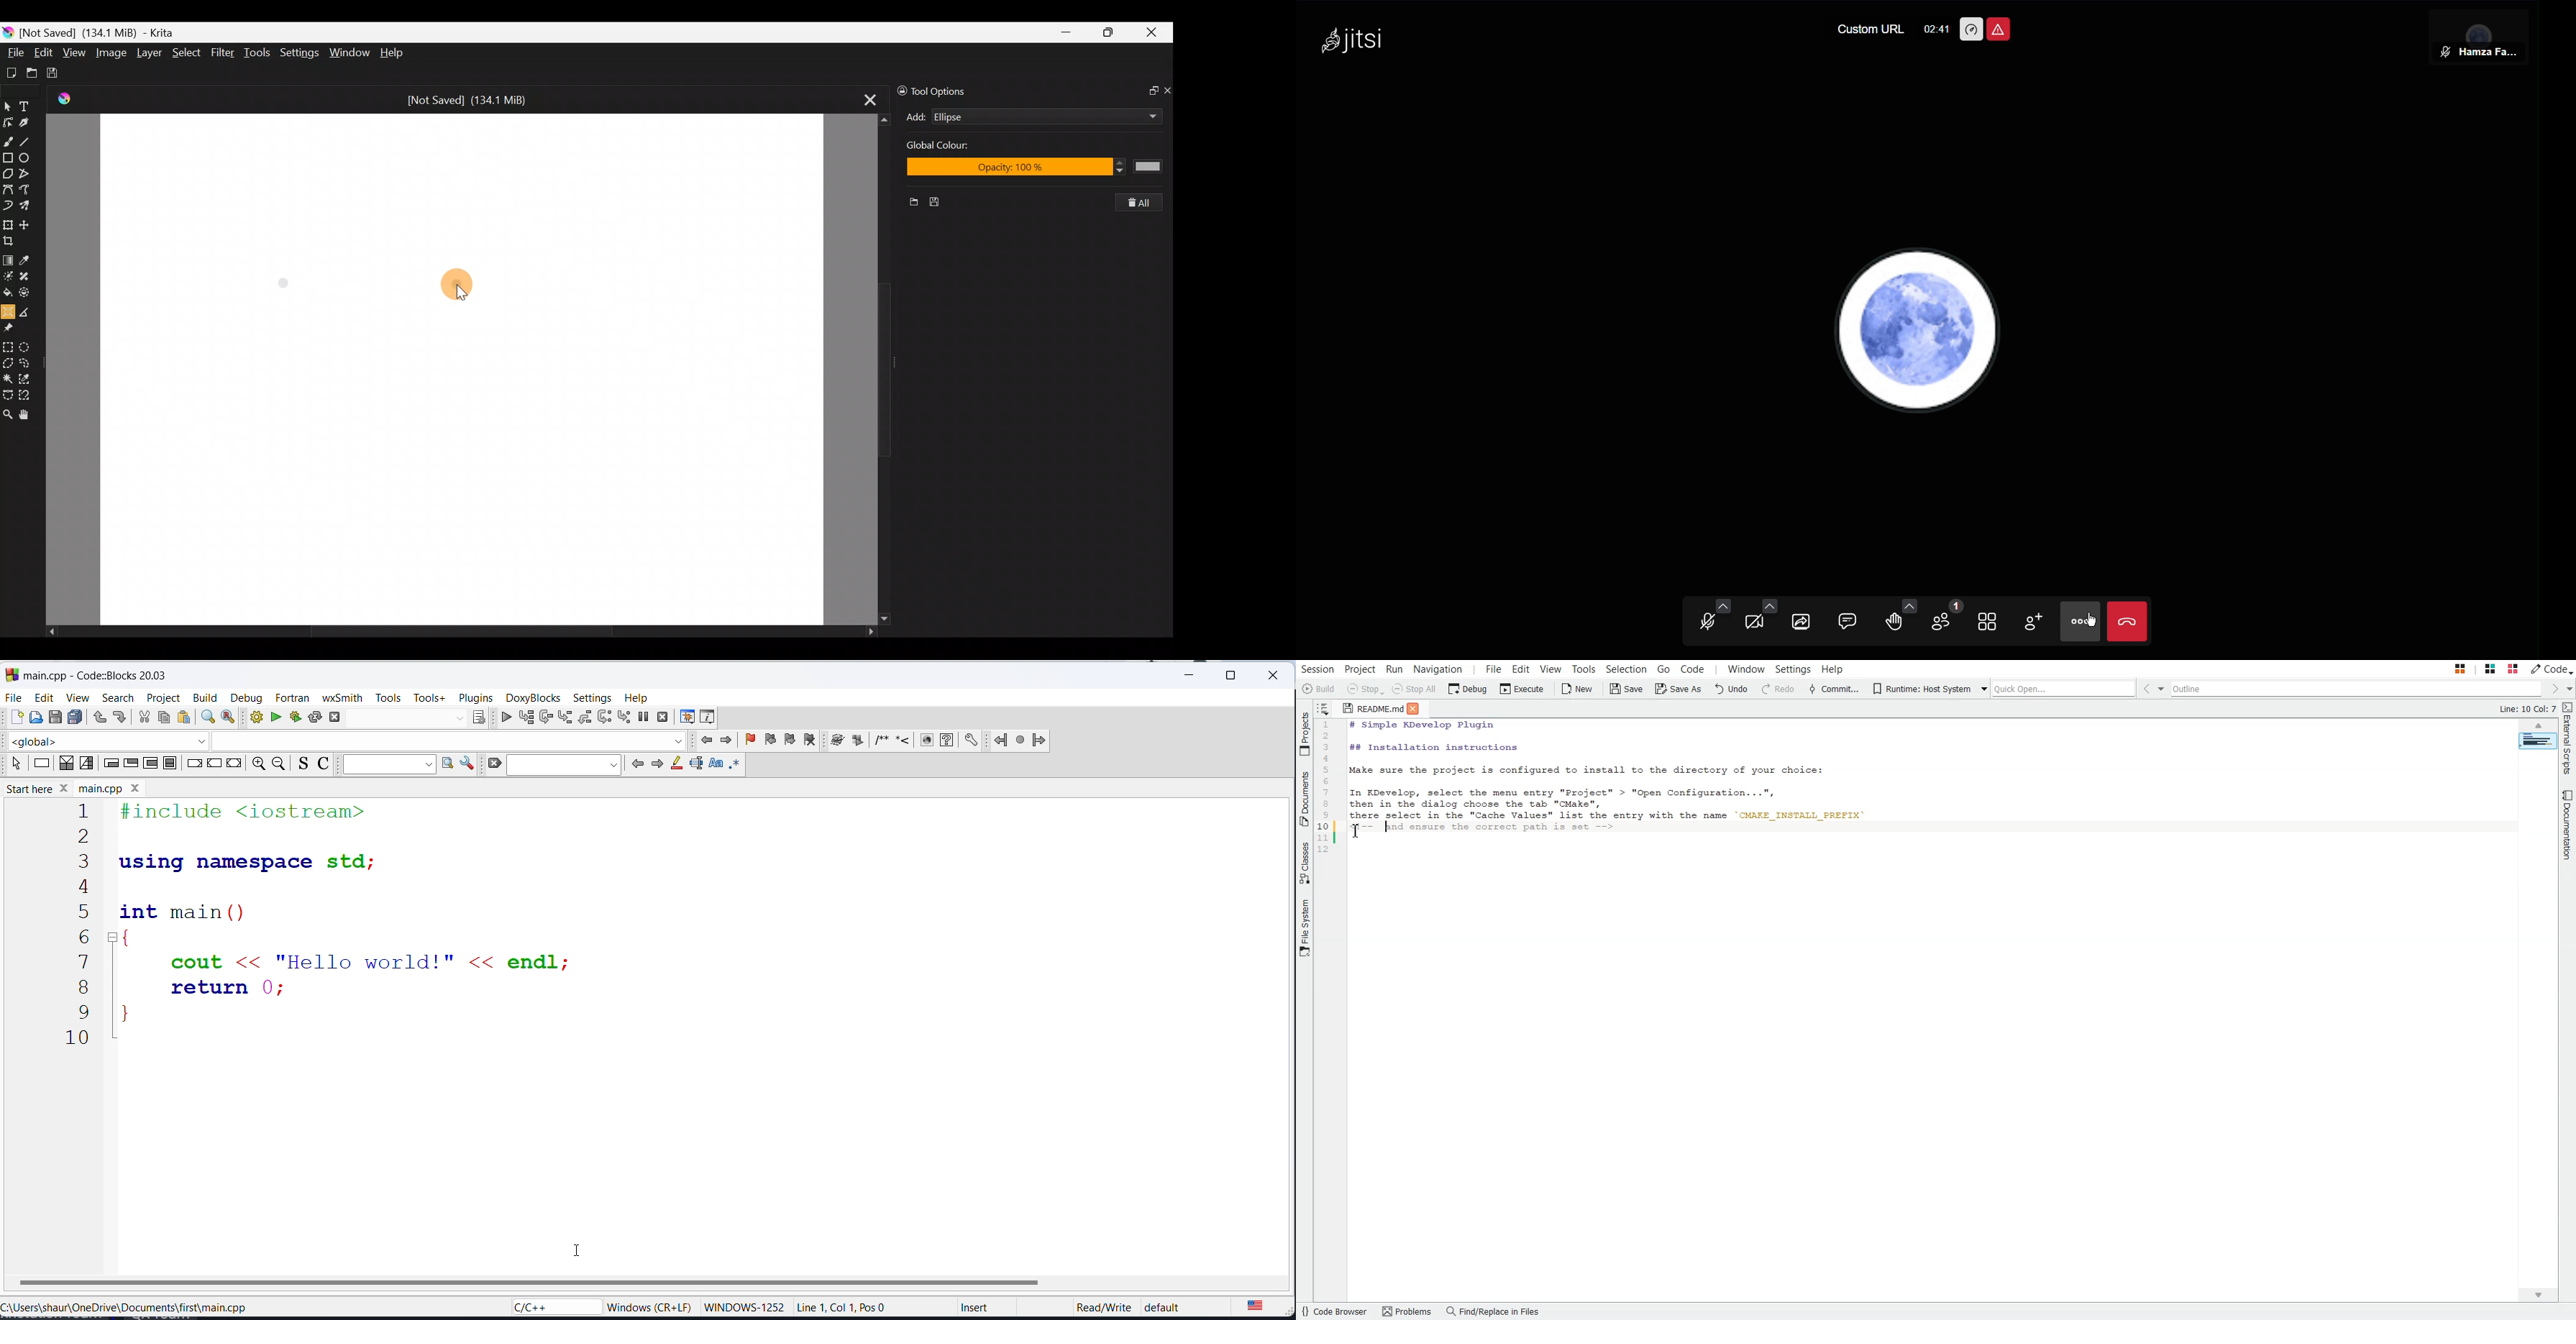 Image resolution: width=2576 pixels, height=1344 pixels. Describe the element at coordinates (66, 765) in the screenshot. I see `decision` at that location.